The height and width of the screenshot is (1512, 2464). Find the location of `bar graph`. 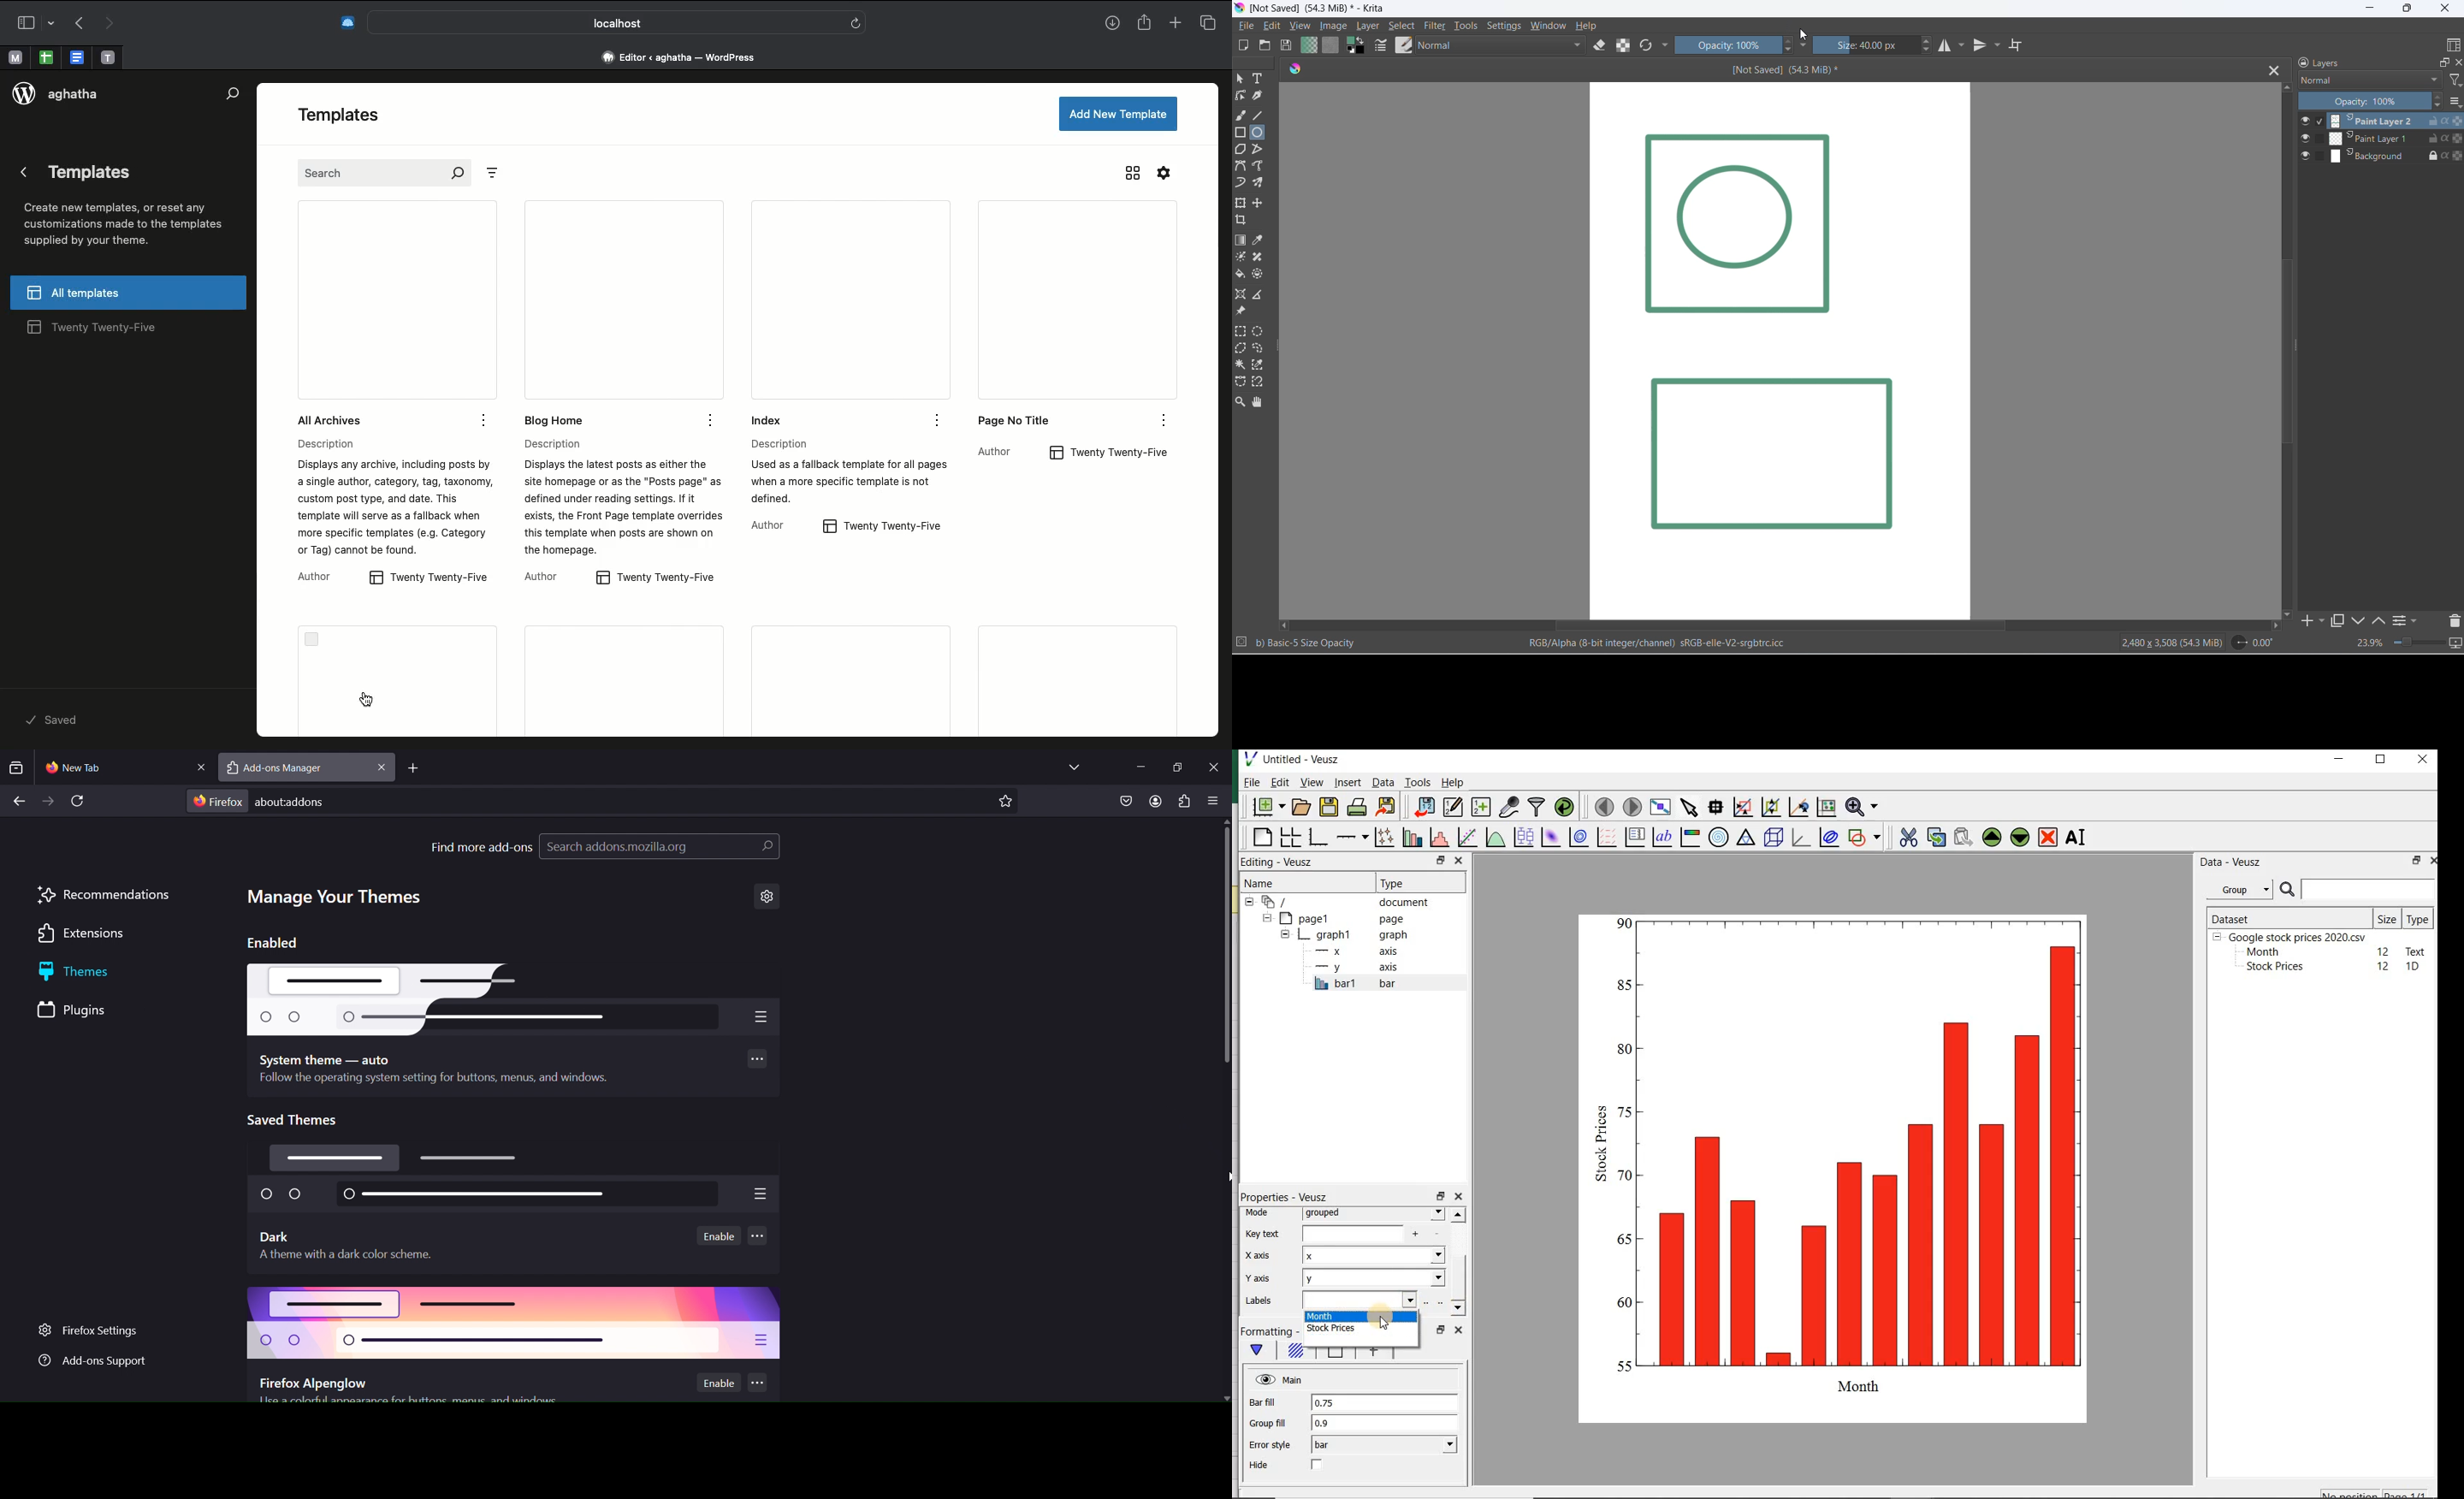

bar graph is located at coordinates (1843, 1165).